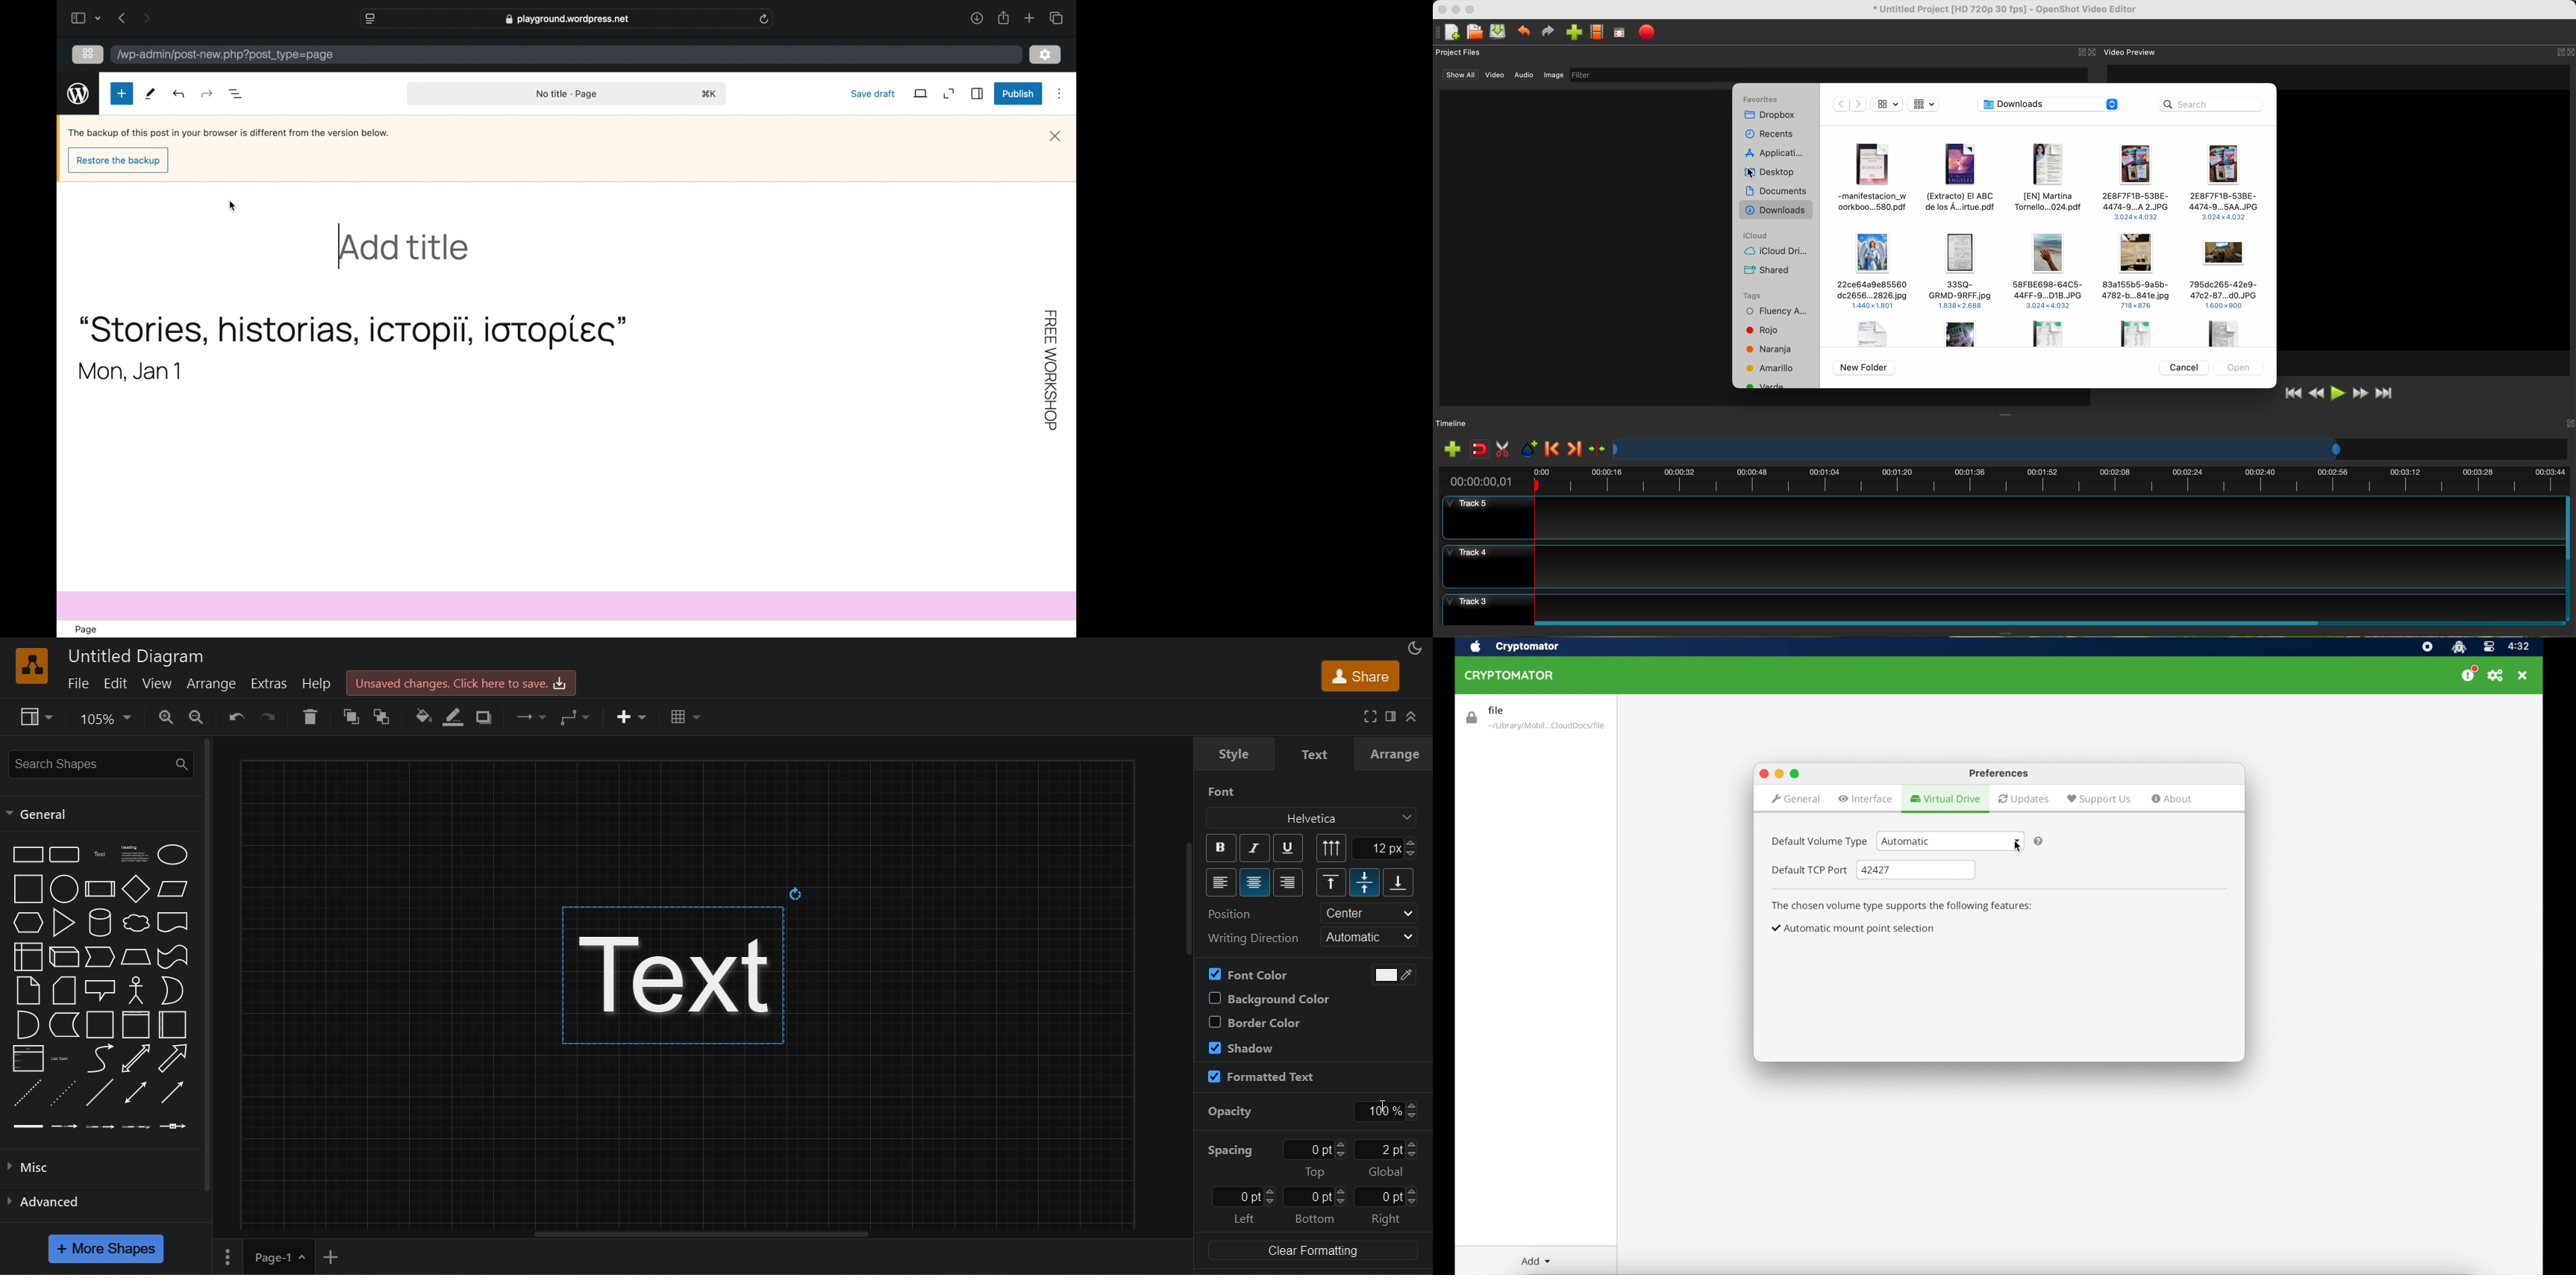 The image size is (2576, 1288). Describe the element at coordinates (1234, 754) in the screenshot. I see `style` at that location.